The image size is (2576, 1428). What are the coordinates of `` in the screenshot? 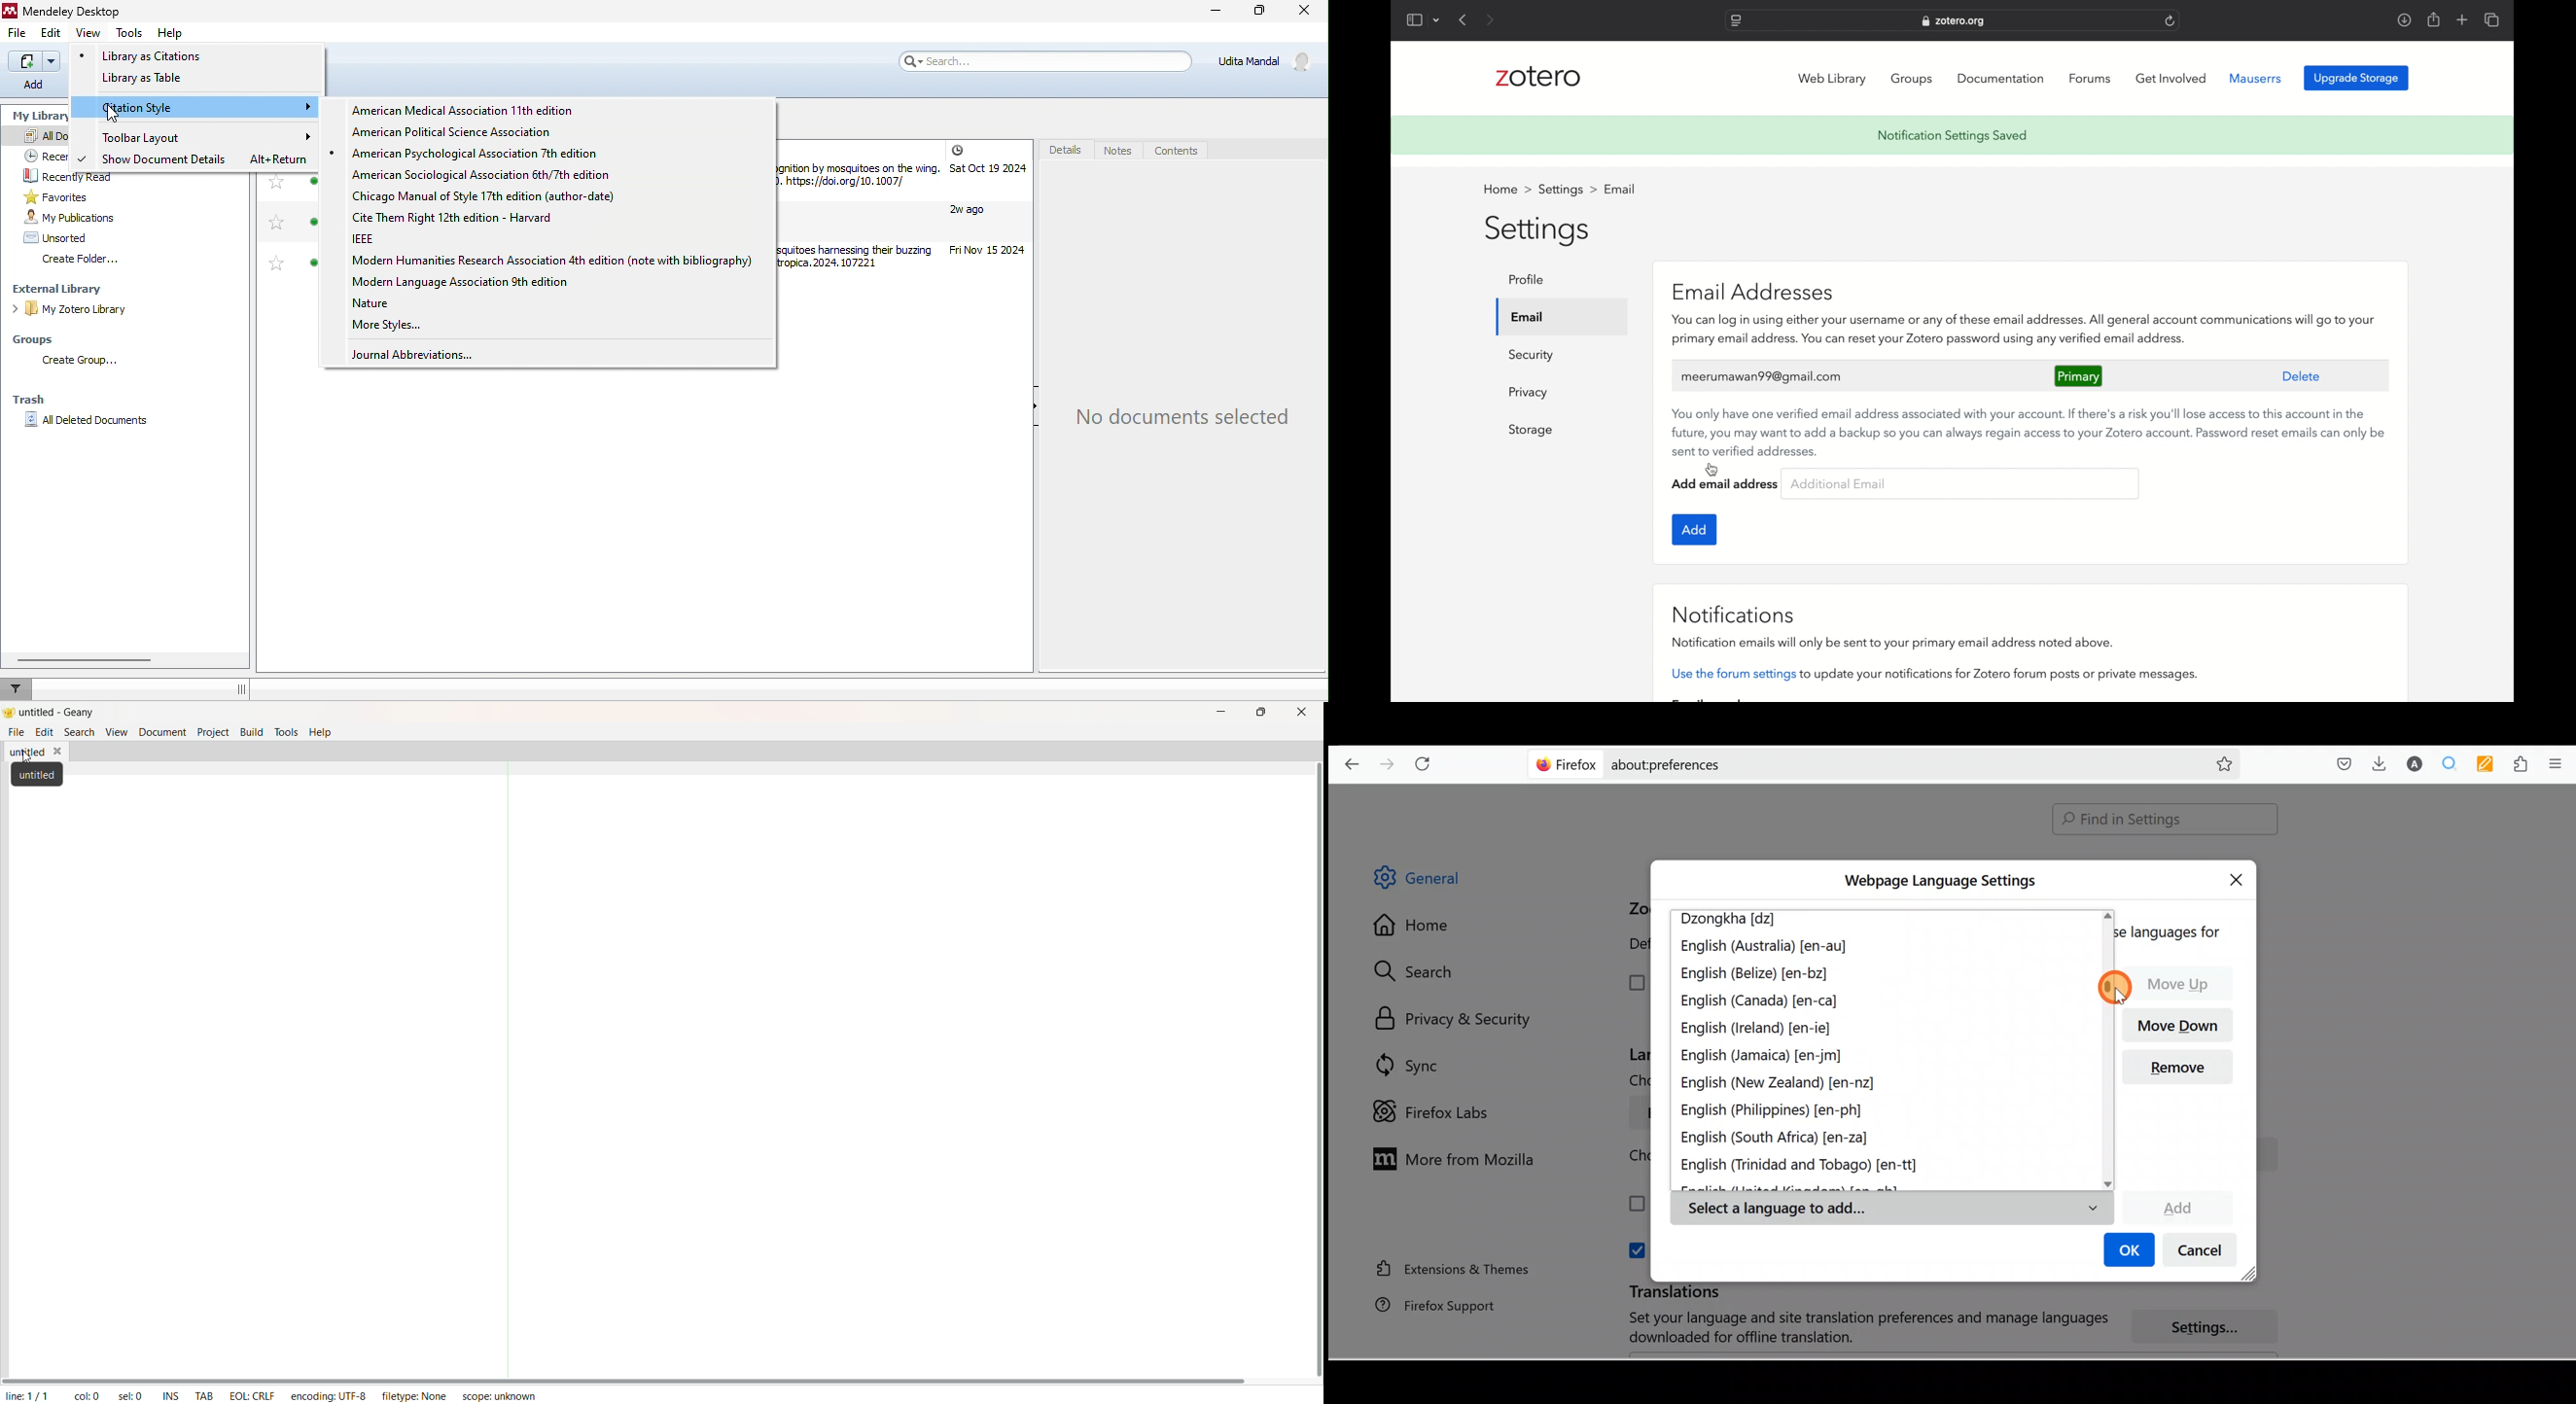 It's located at (34, 72).